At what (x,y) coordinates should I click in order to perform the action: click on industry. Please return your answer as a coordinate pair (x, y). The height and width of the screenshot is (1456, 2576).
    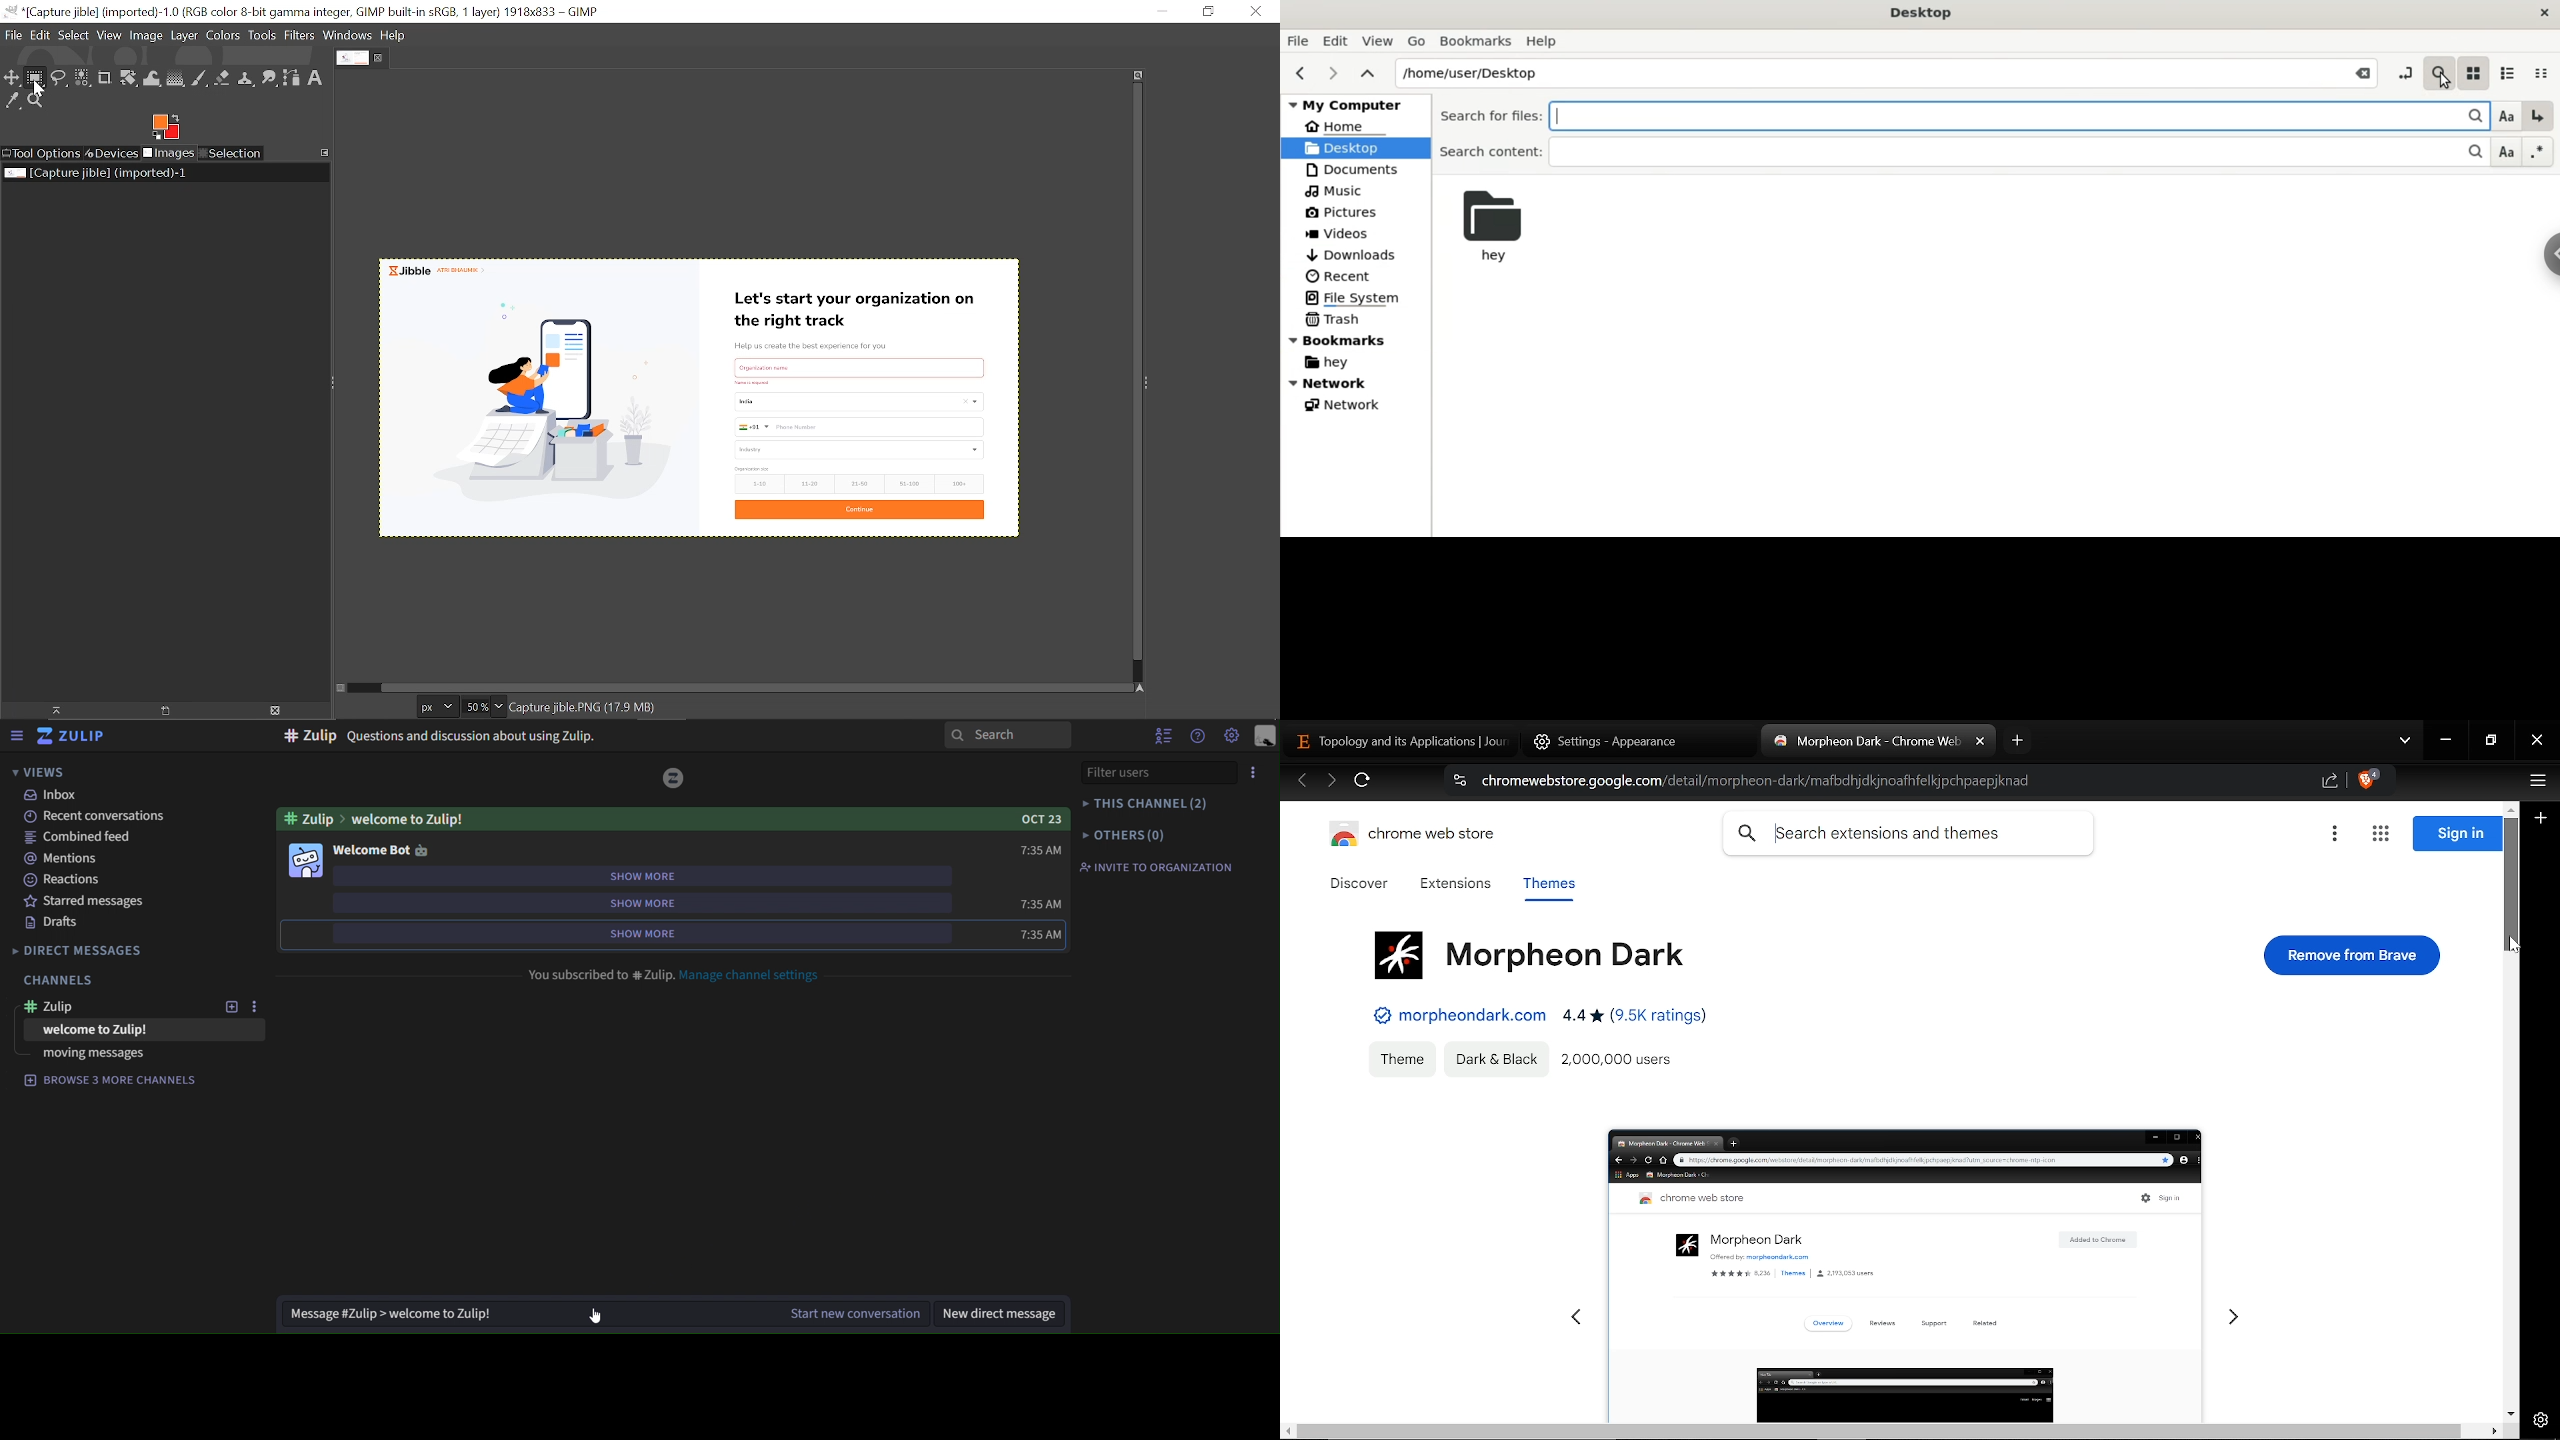
    Looking at the image, I should click on (861, 450).